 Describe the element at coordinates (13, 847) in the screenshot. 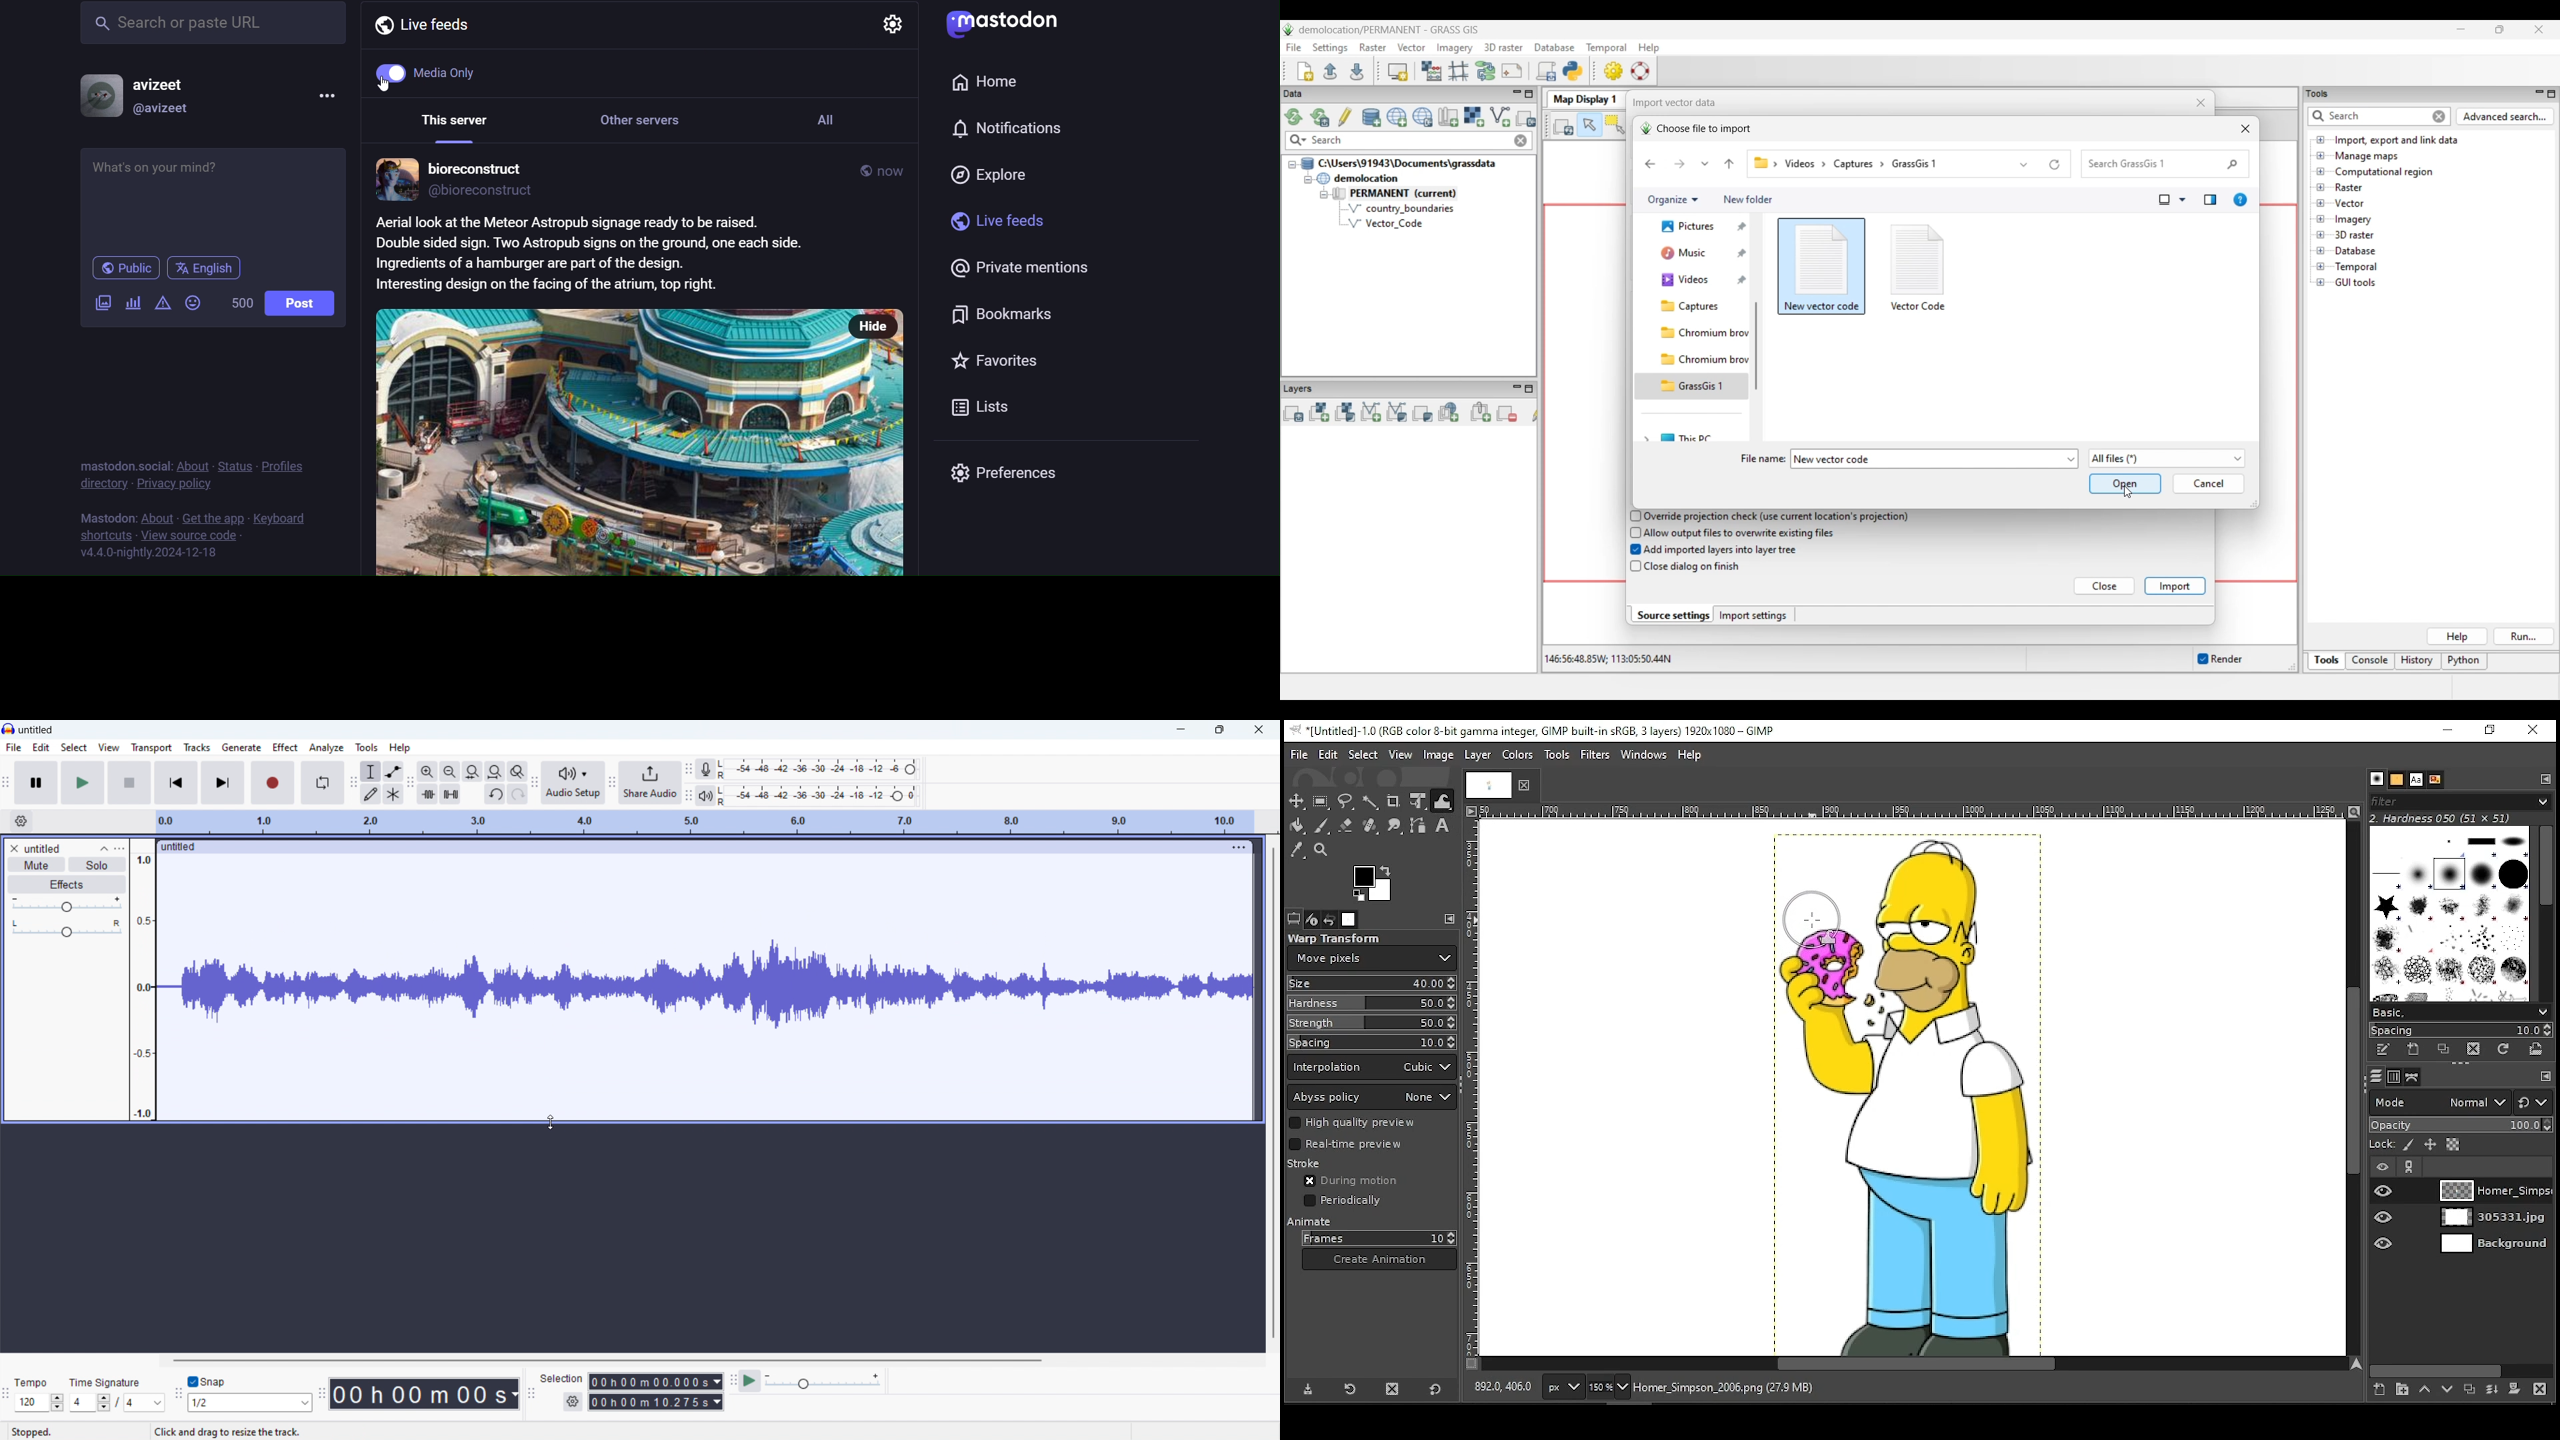

I see `remove track` at that location.